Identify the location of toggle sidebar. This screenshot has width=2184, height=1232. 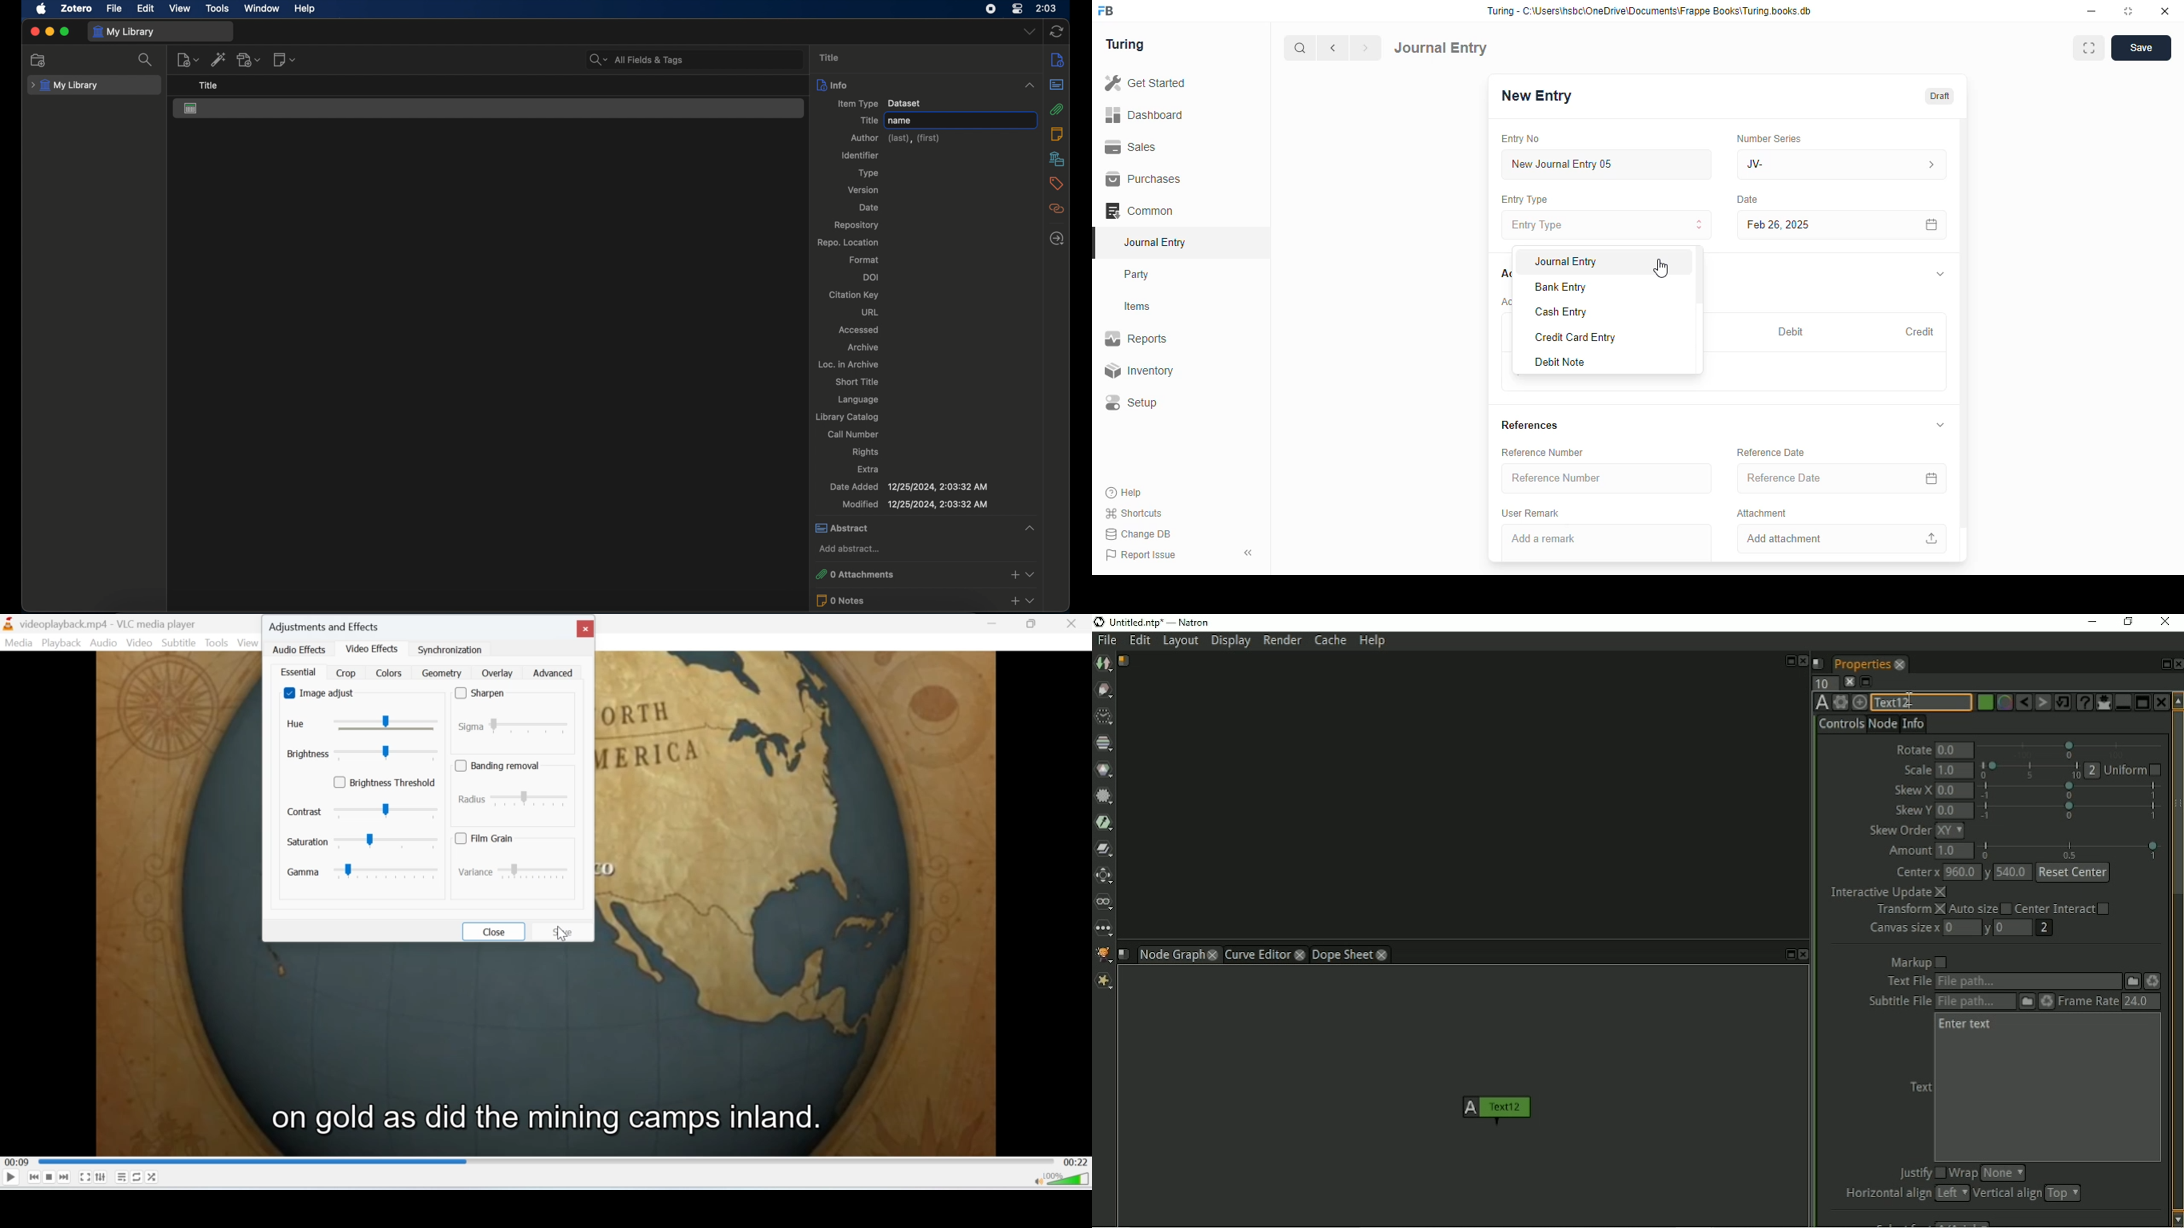
(1249, 553).